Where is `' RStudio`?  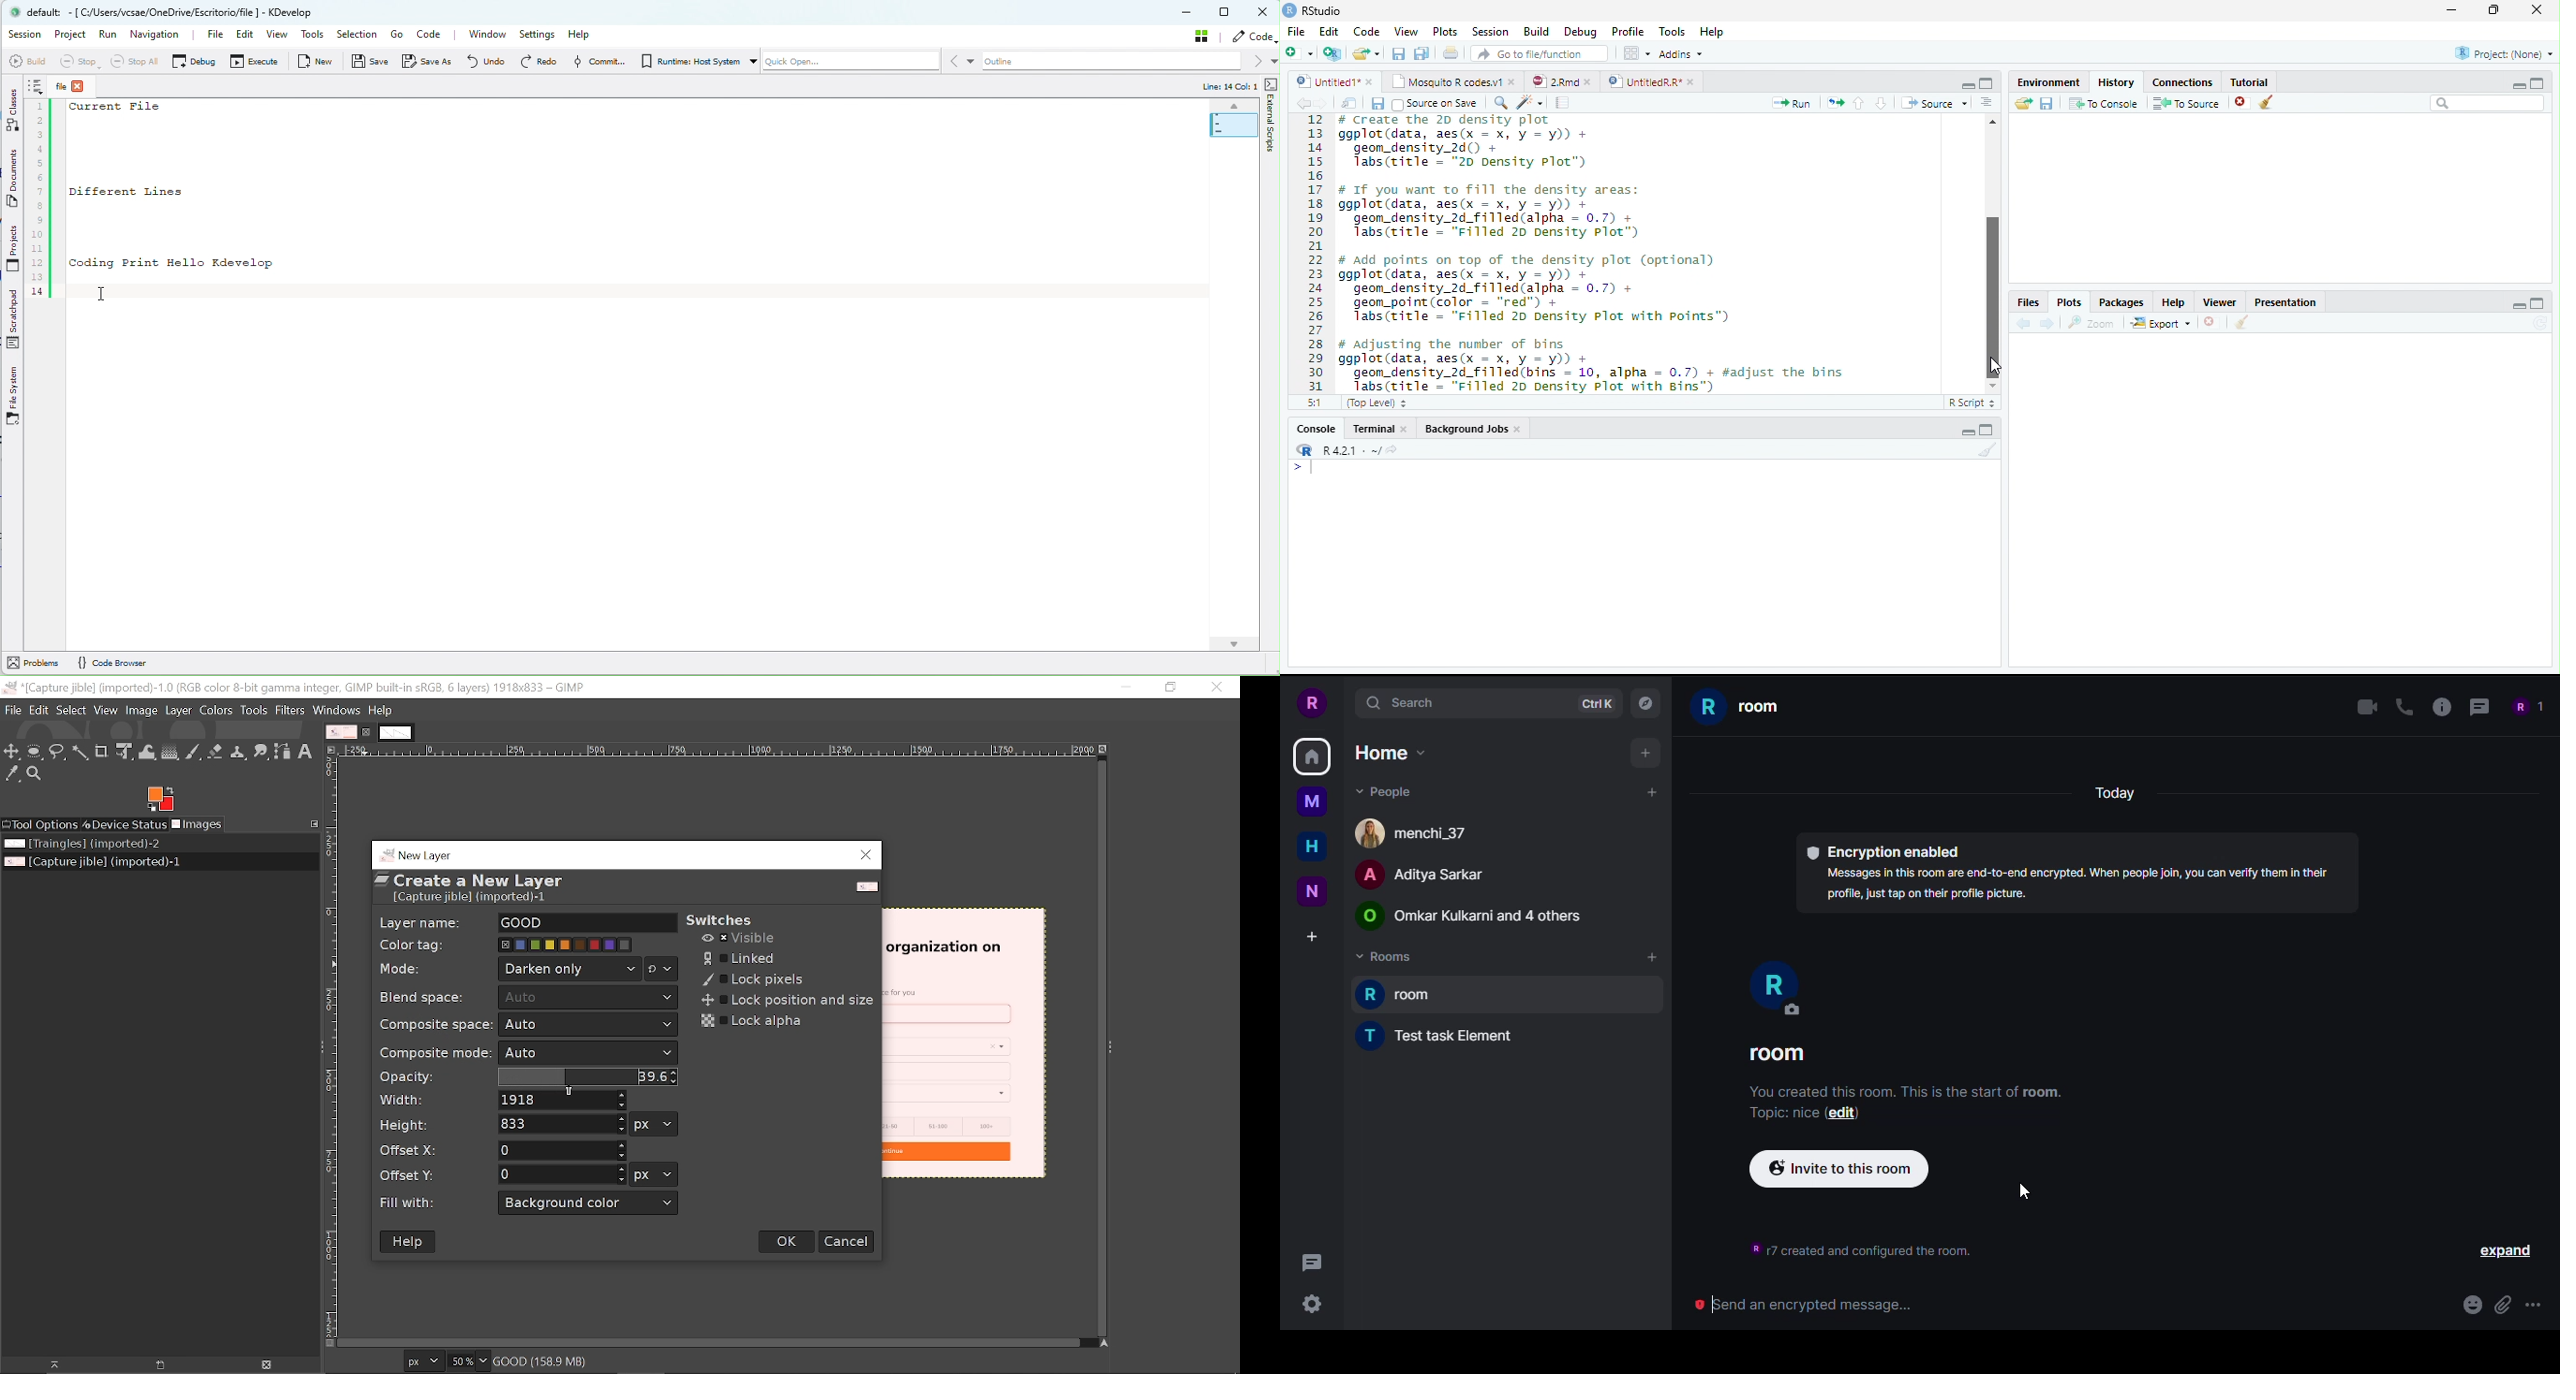
' RStudio is located at coordinates (1312, 11).